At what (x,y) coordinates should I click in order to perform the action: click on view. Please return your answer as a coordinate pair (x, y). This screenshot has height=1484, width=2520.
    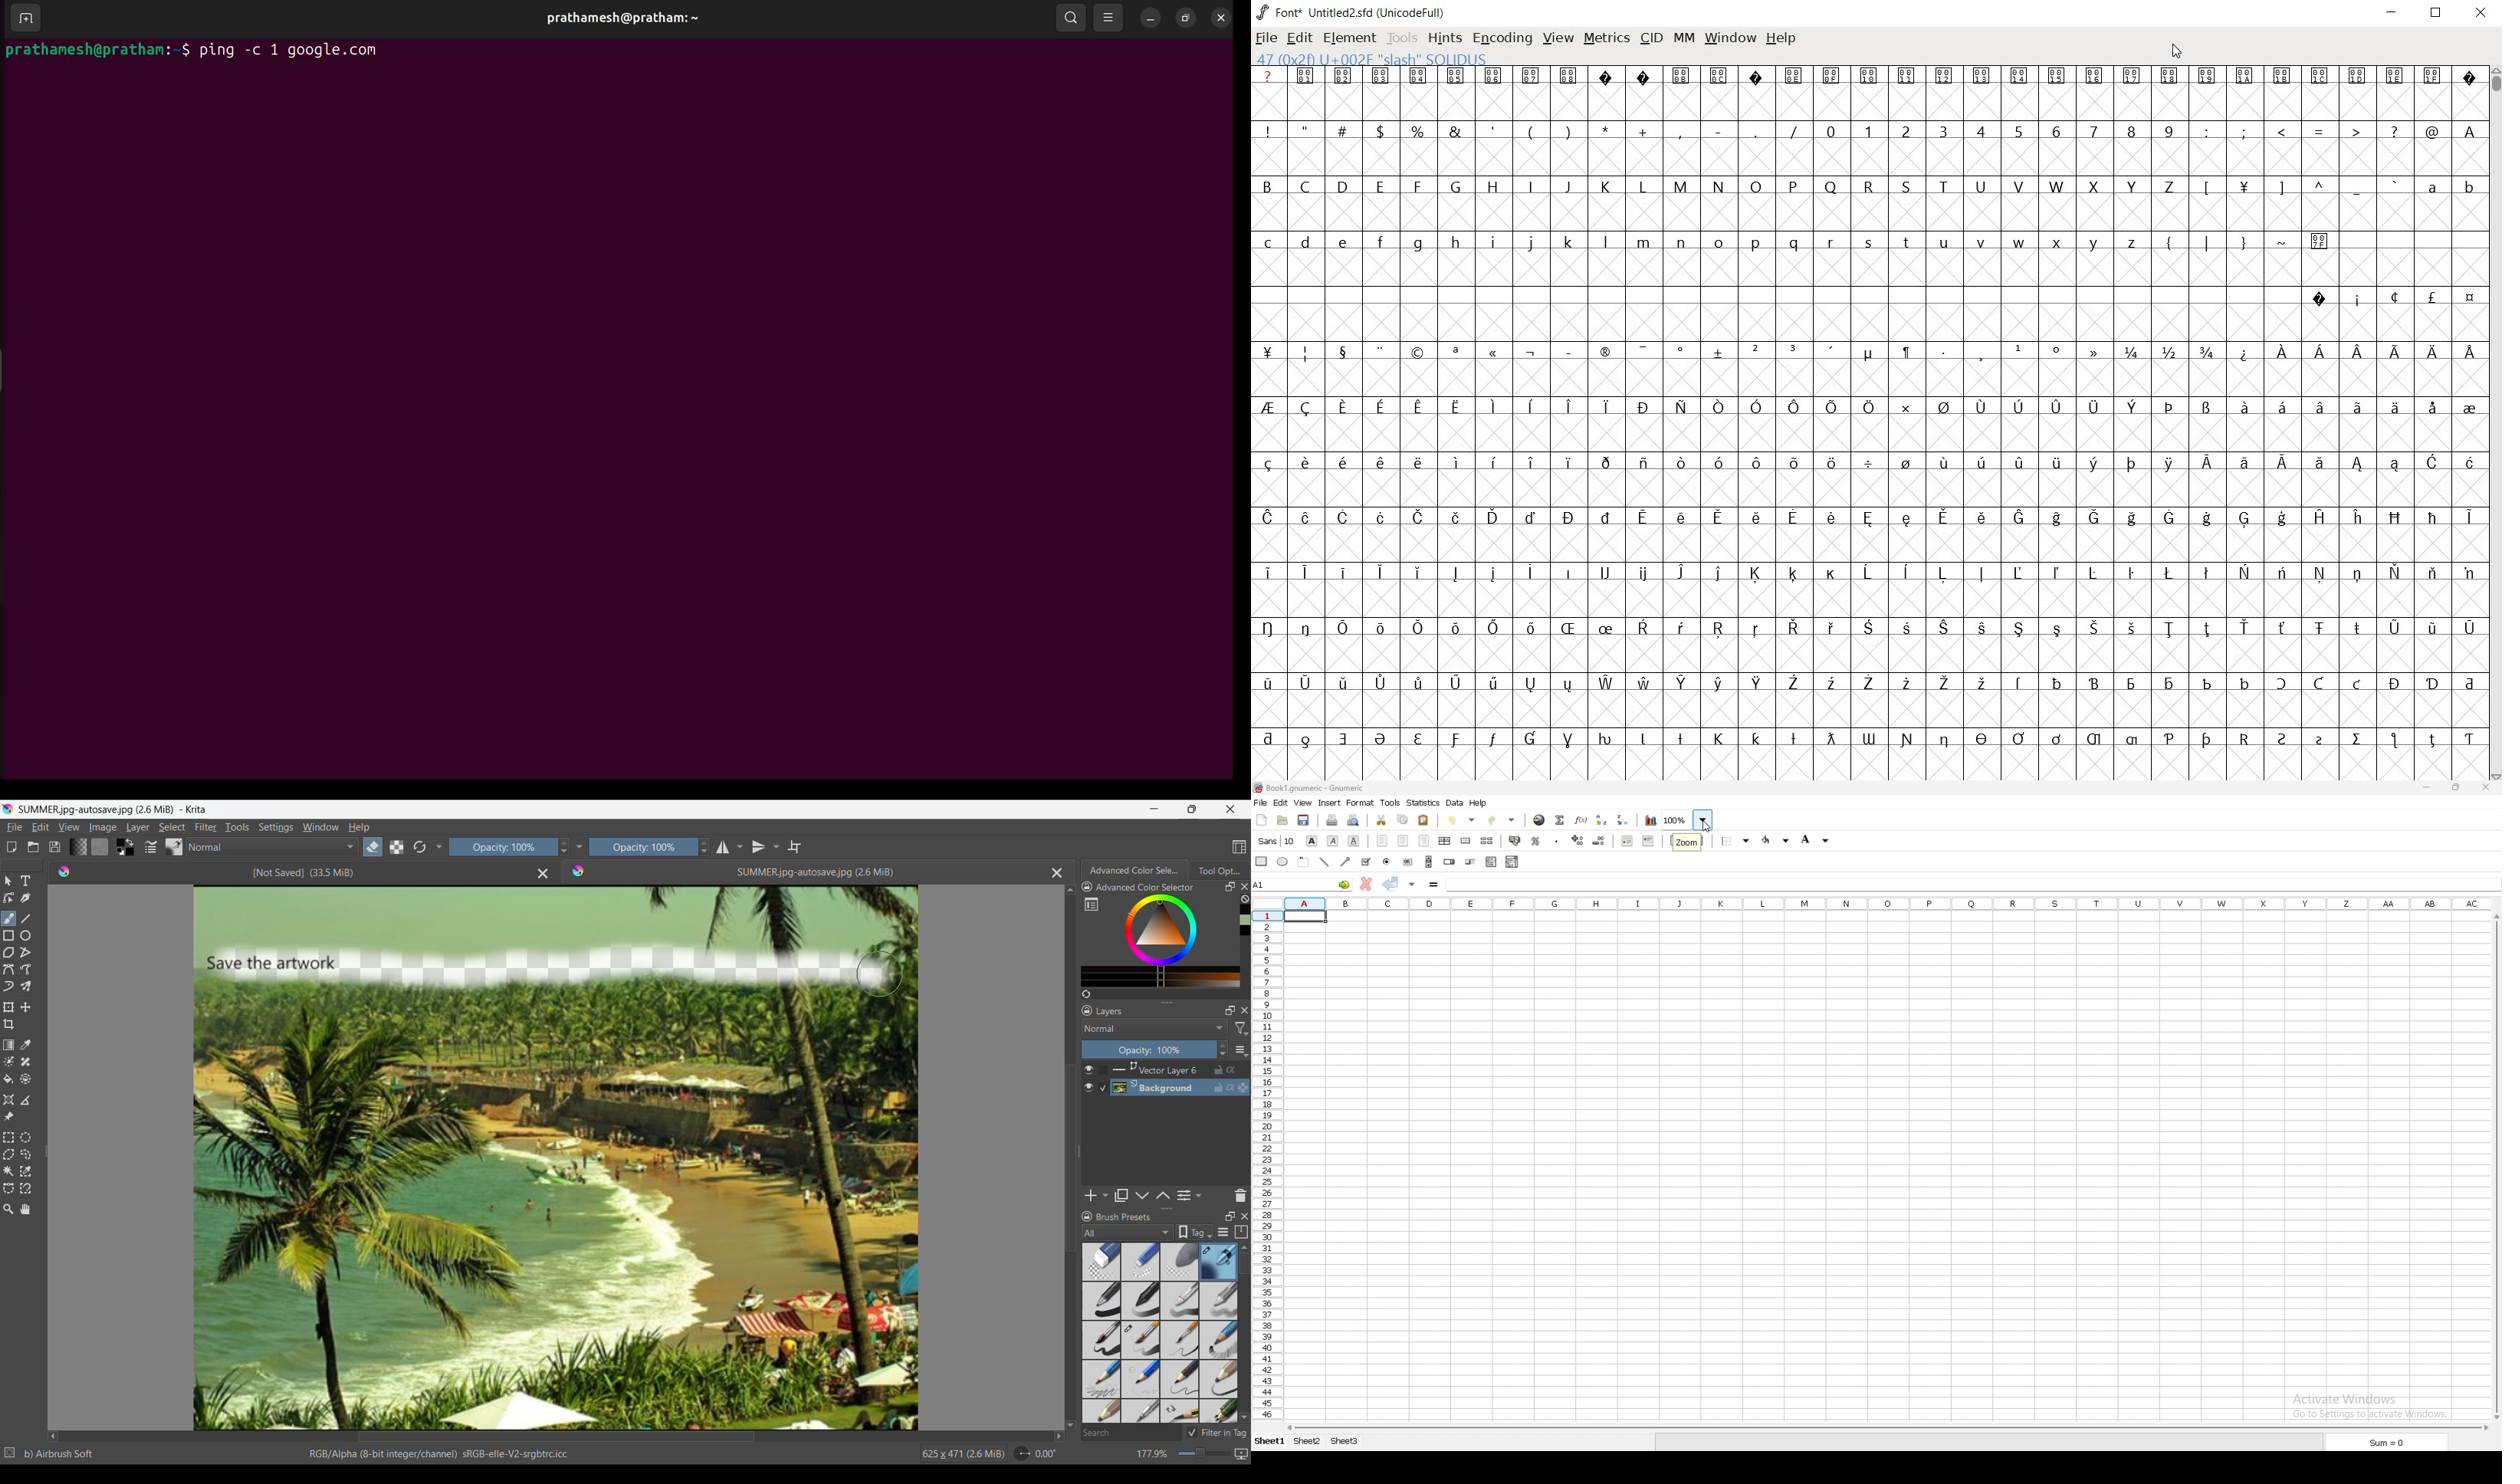
    Looking at the image, I should click on (1302, 802).